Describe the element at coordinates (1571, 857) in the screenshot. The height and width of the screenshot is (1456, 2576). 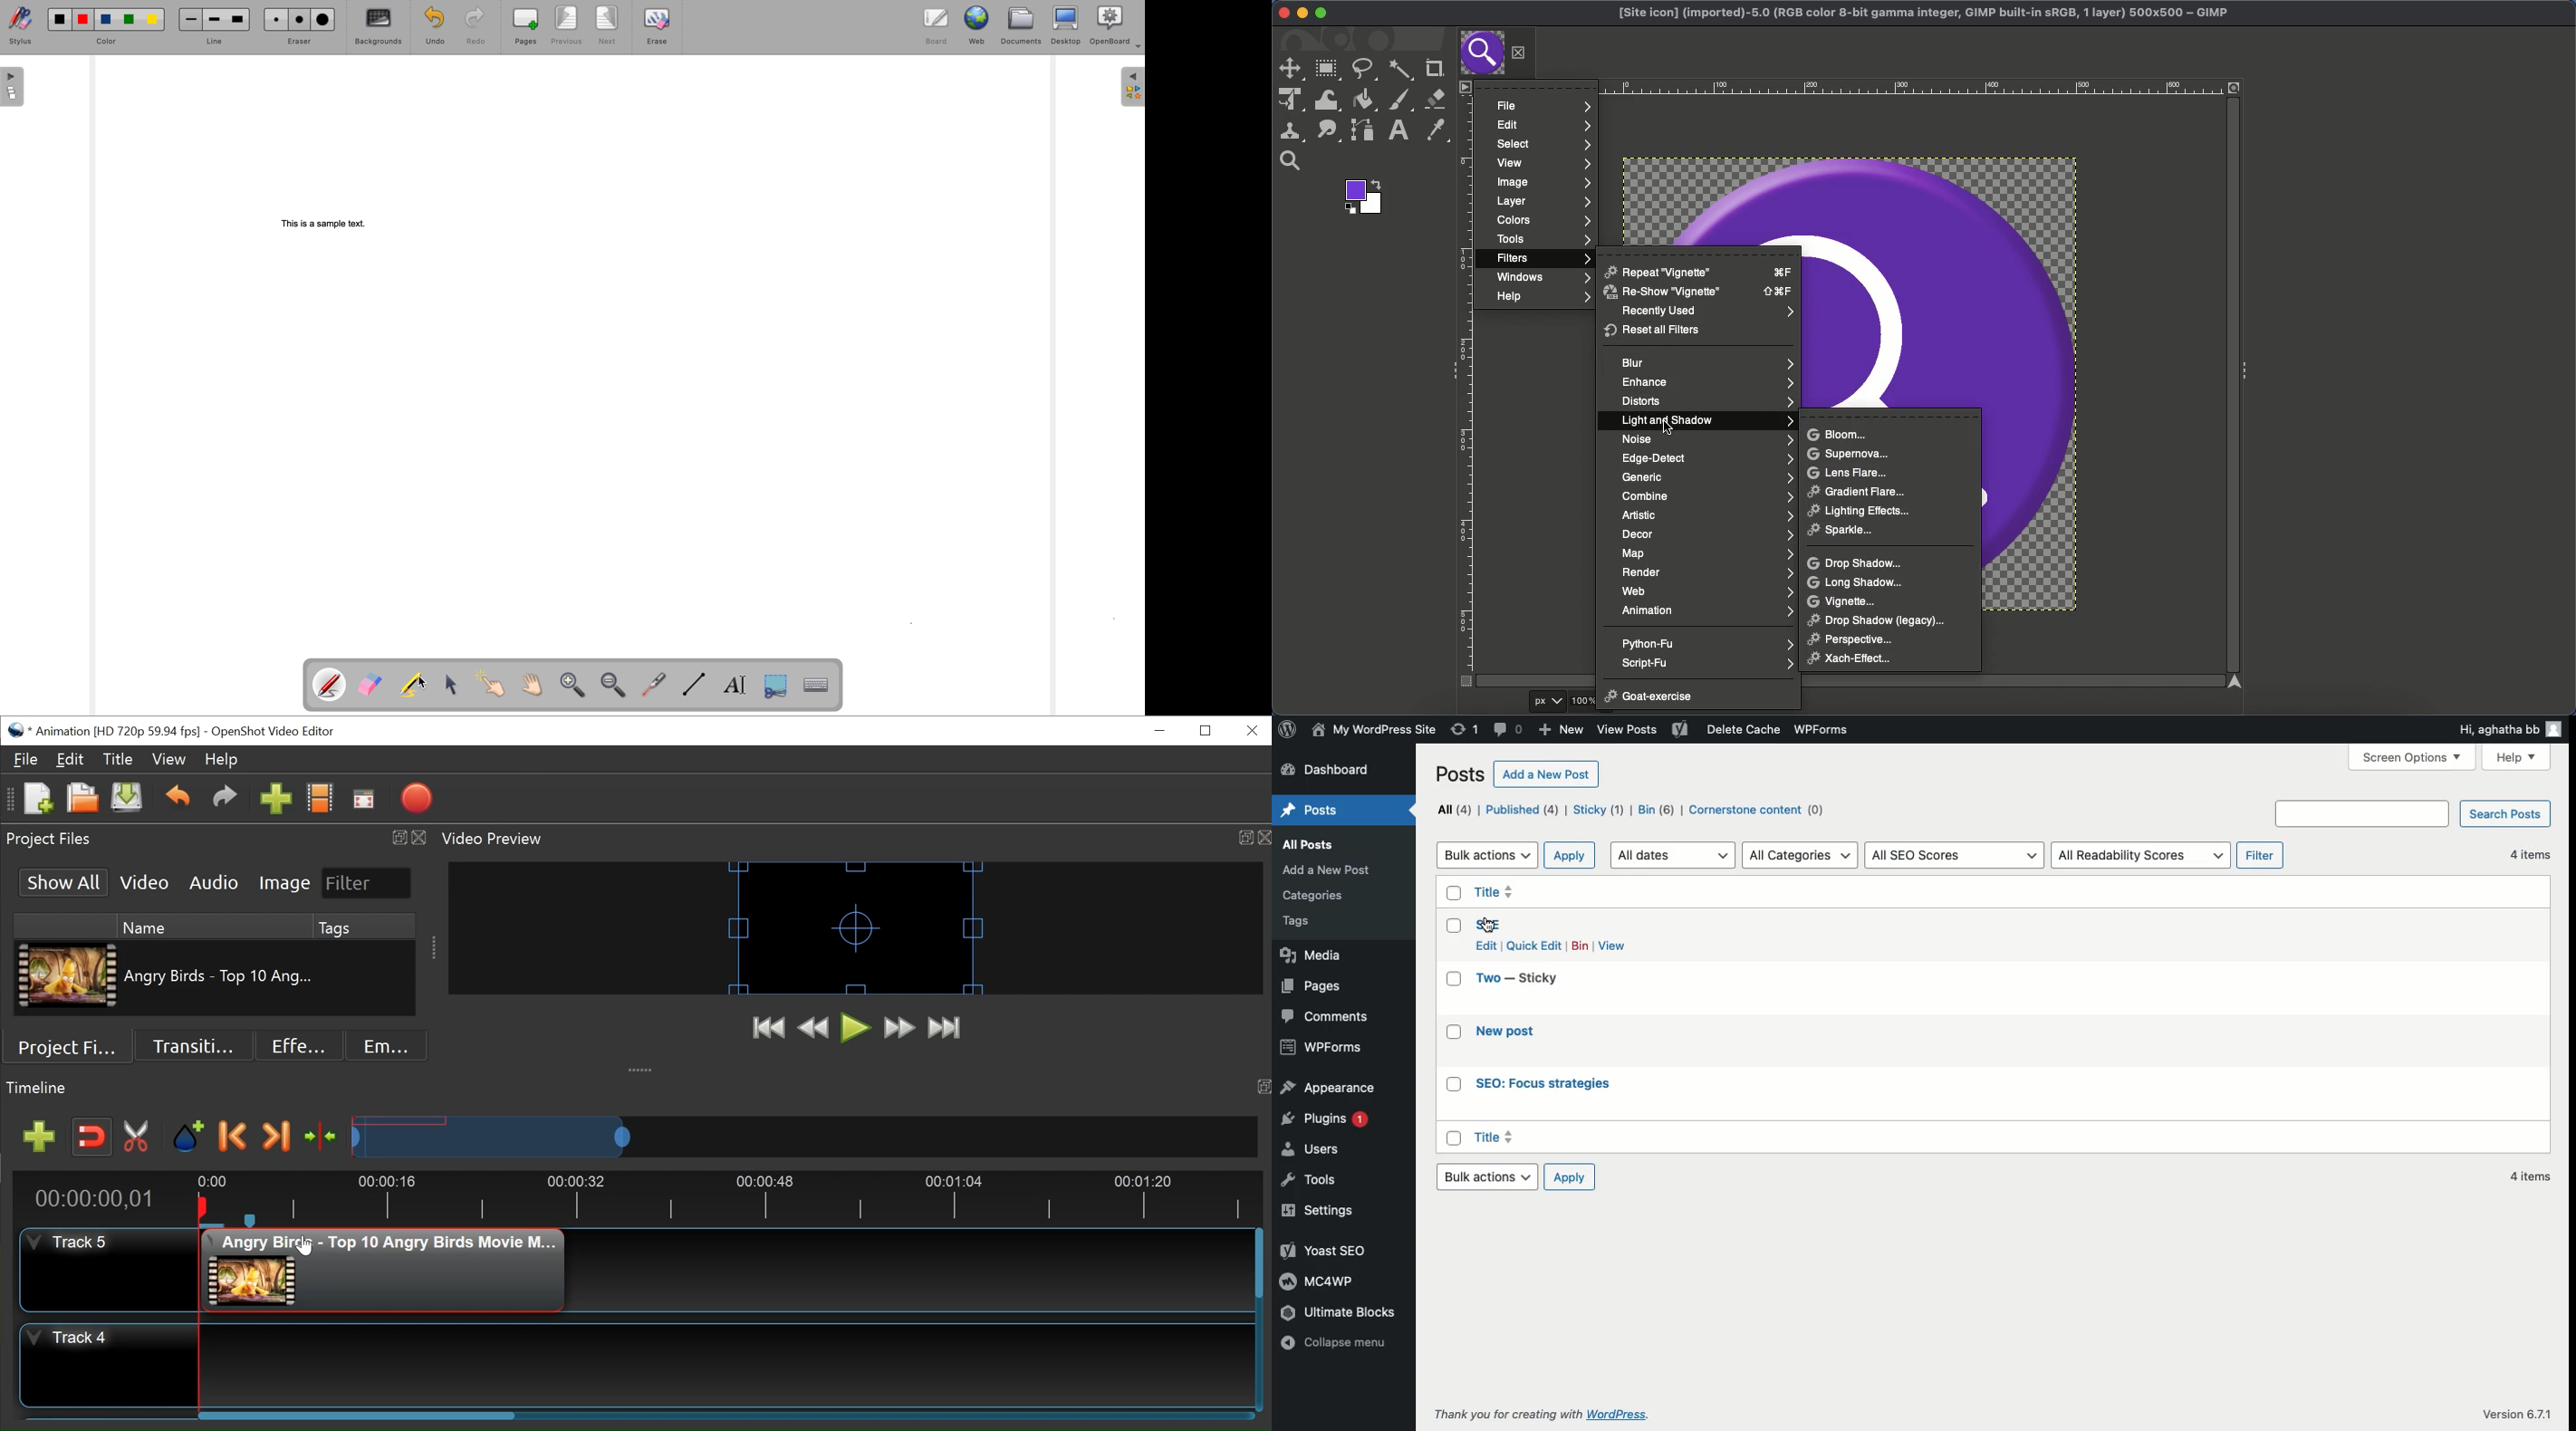
I see `Apply` at that location.